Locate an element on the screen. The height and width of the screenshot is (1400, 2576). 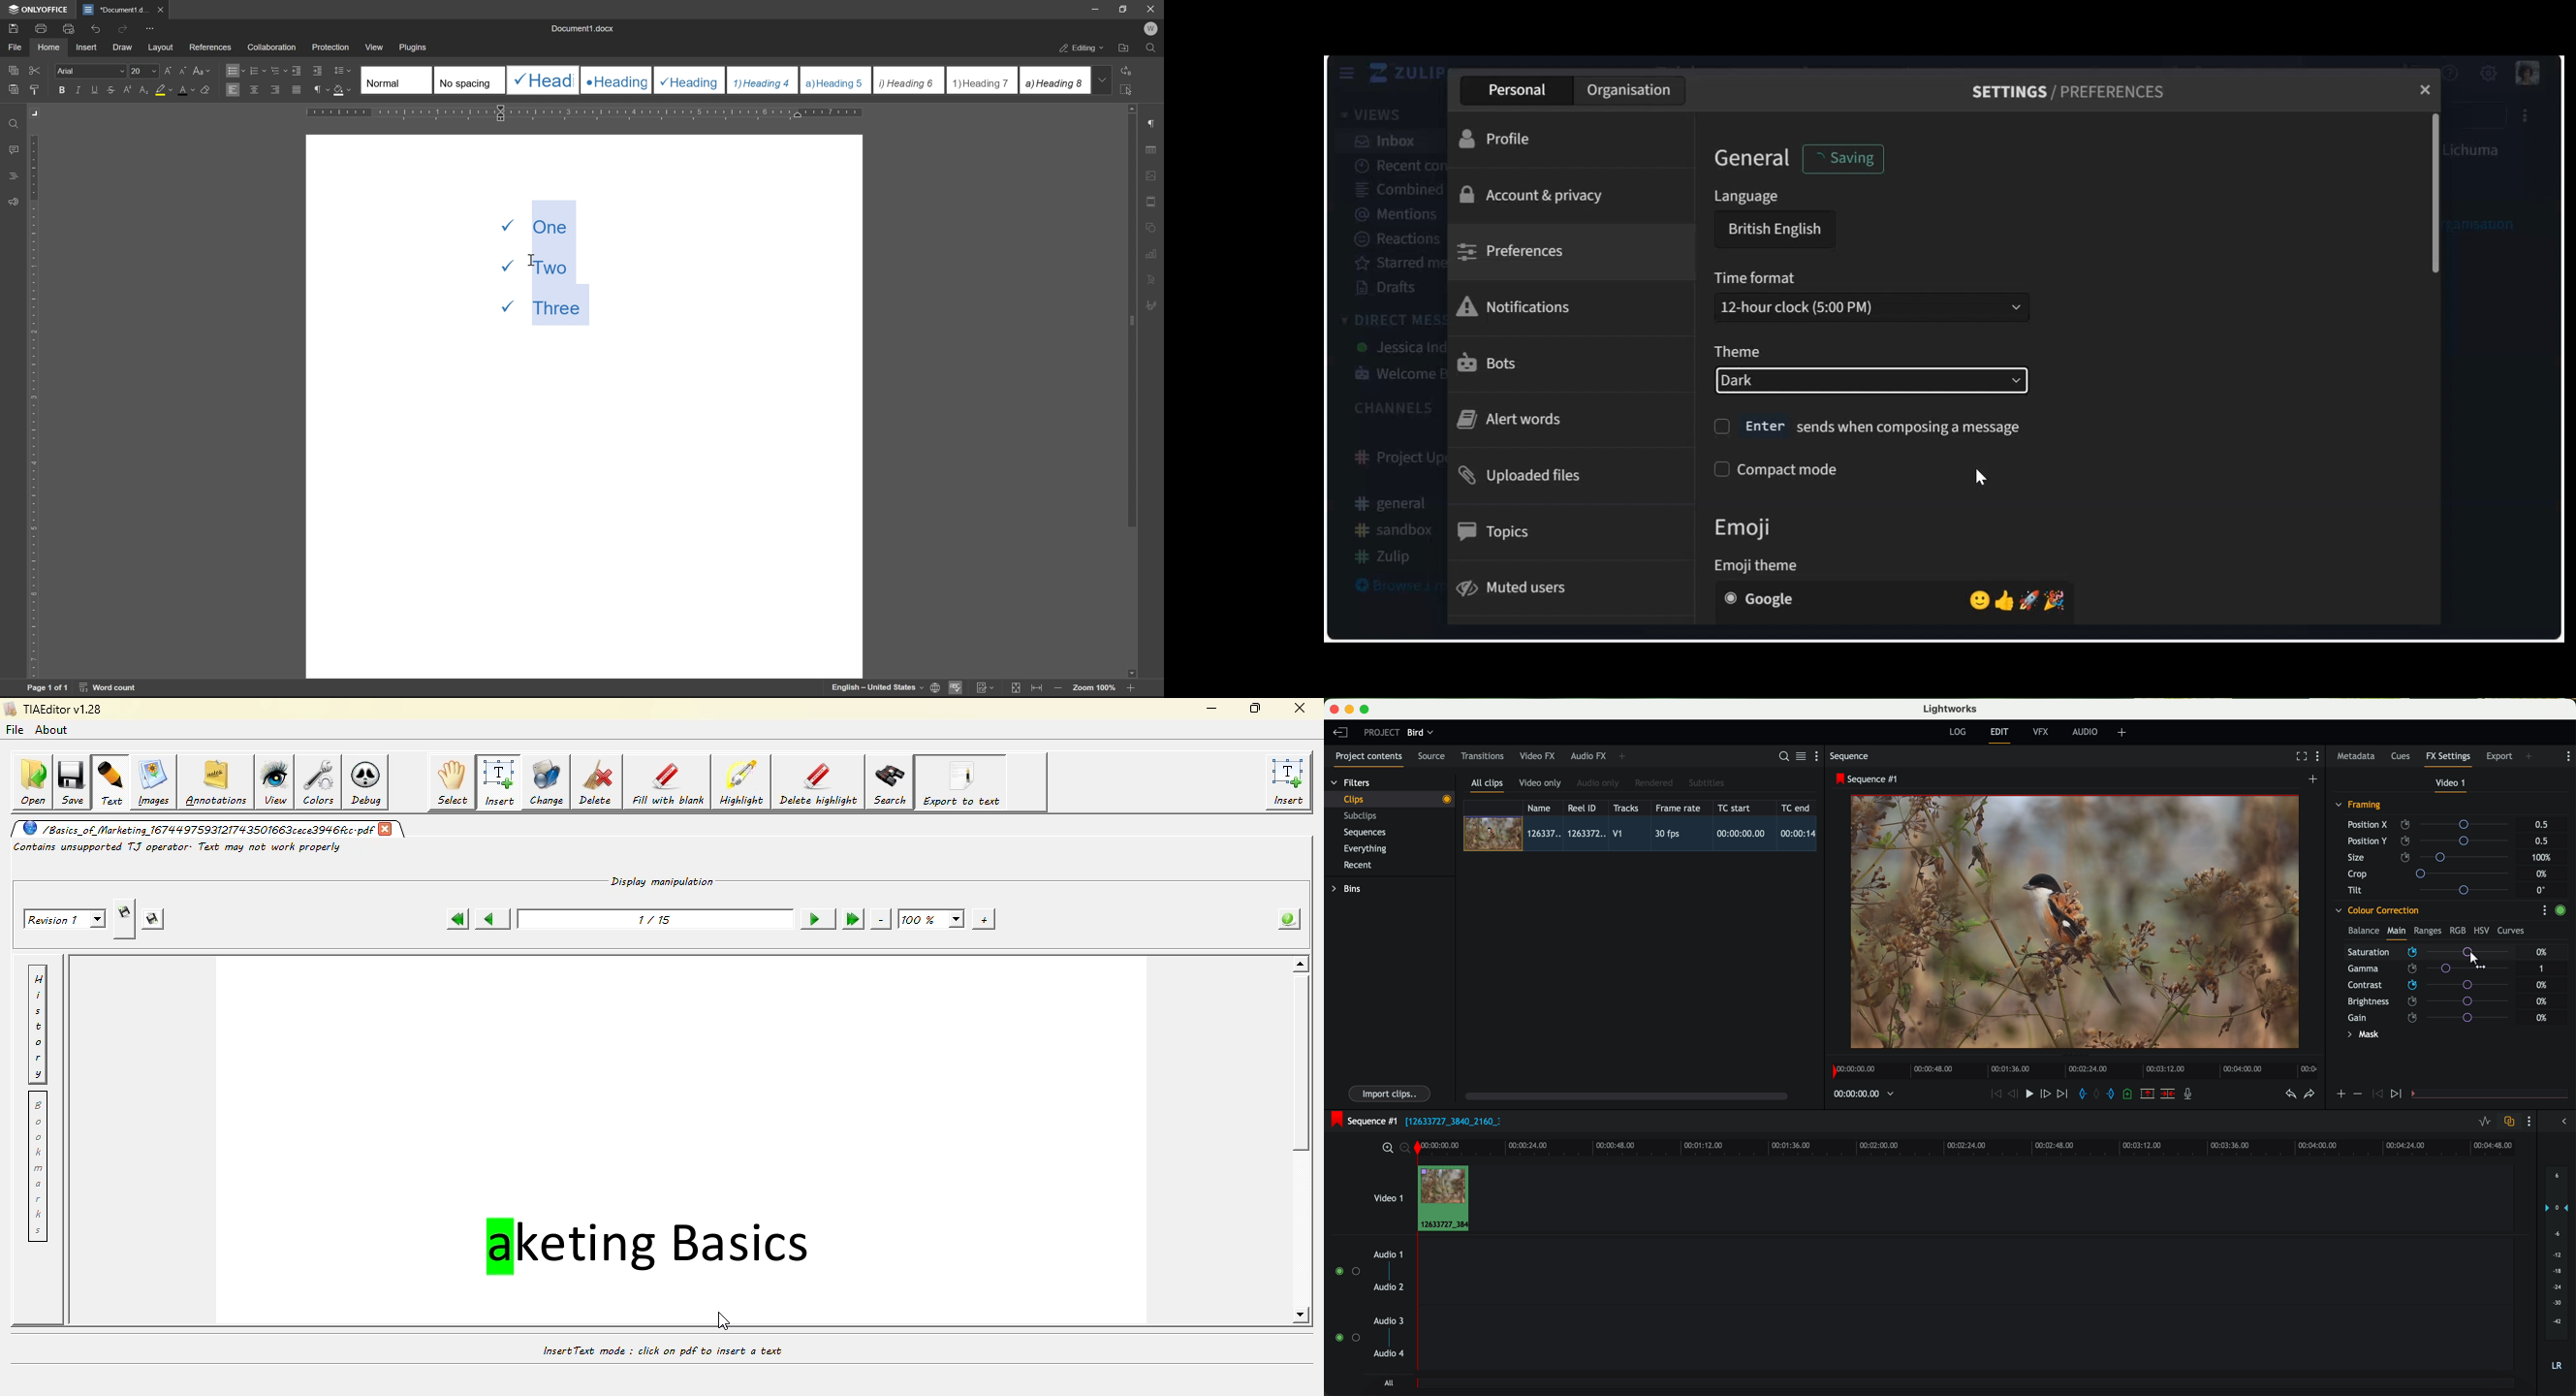
Theme is located at coordinates (1737, 353).